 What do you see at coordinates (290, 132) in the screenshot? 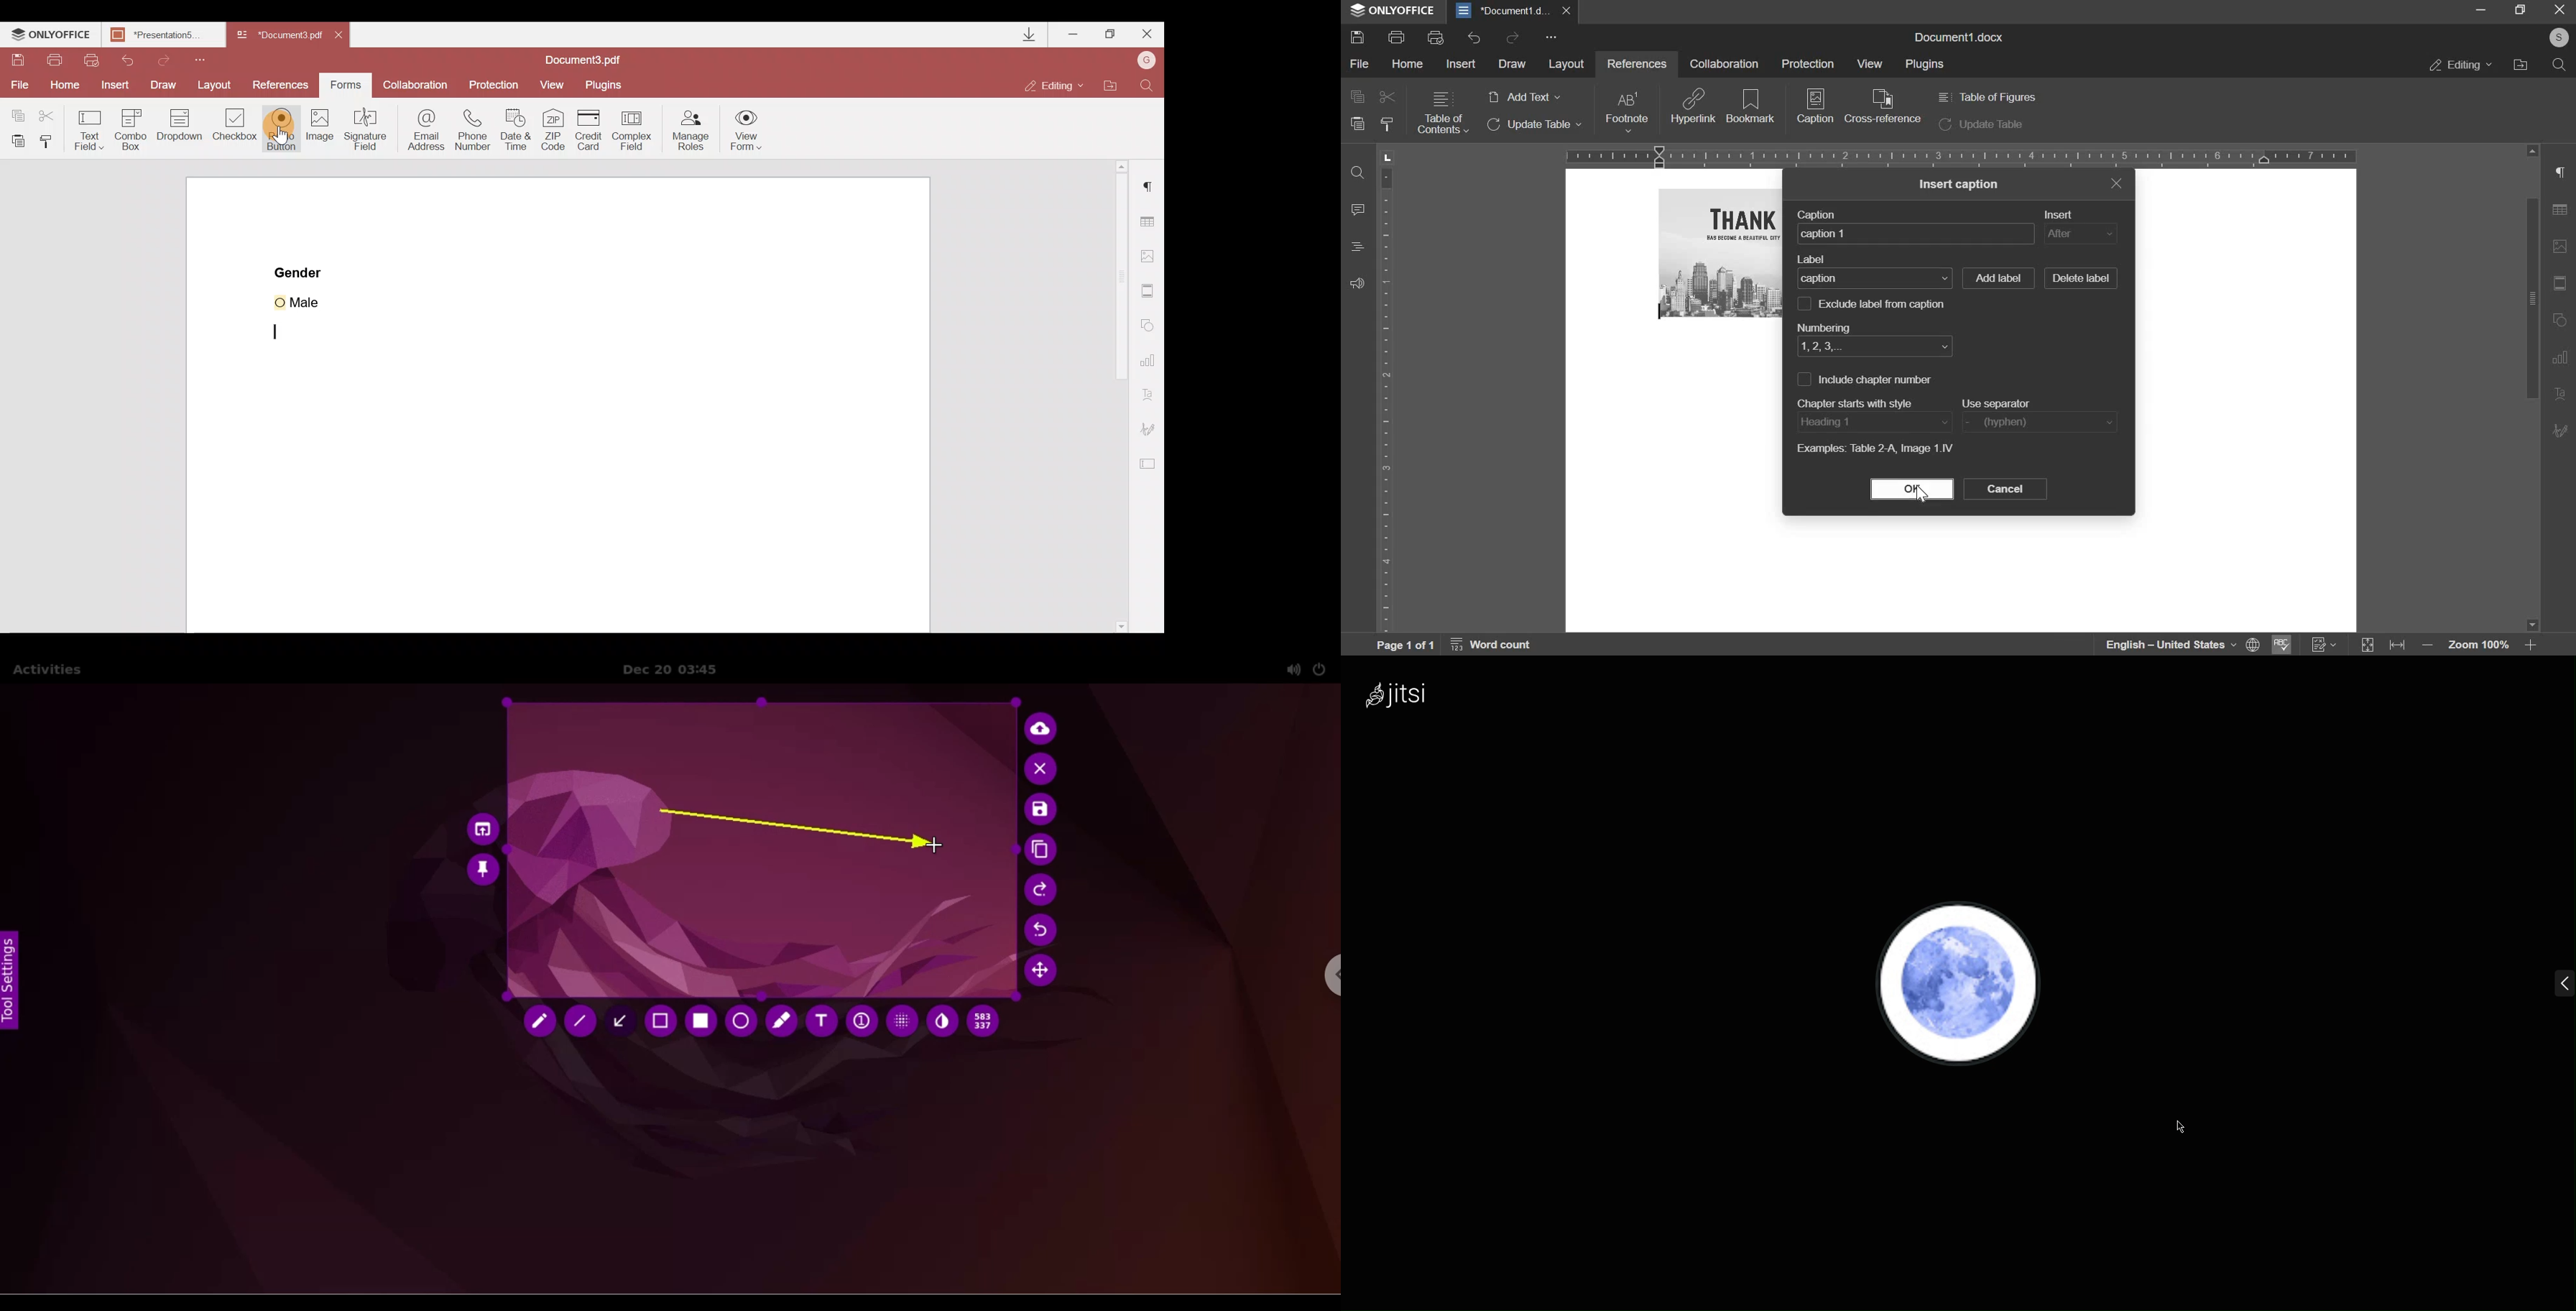
I see `Cursor` at bounding box center [290, 132].